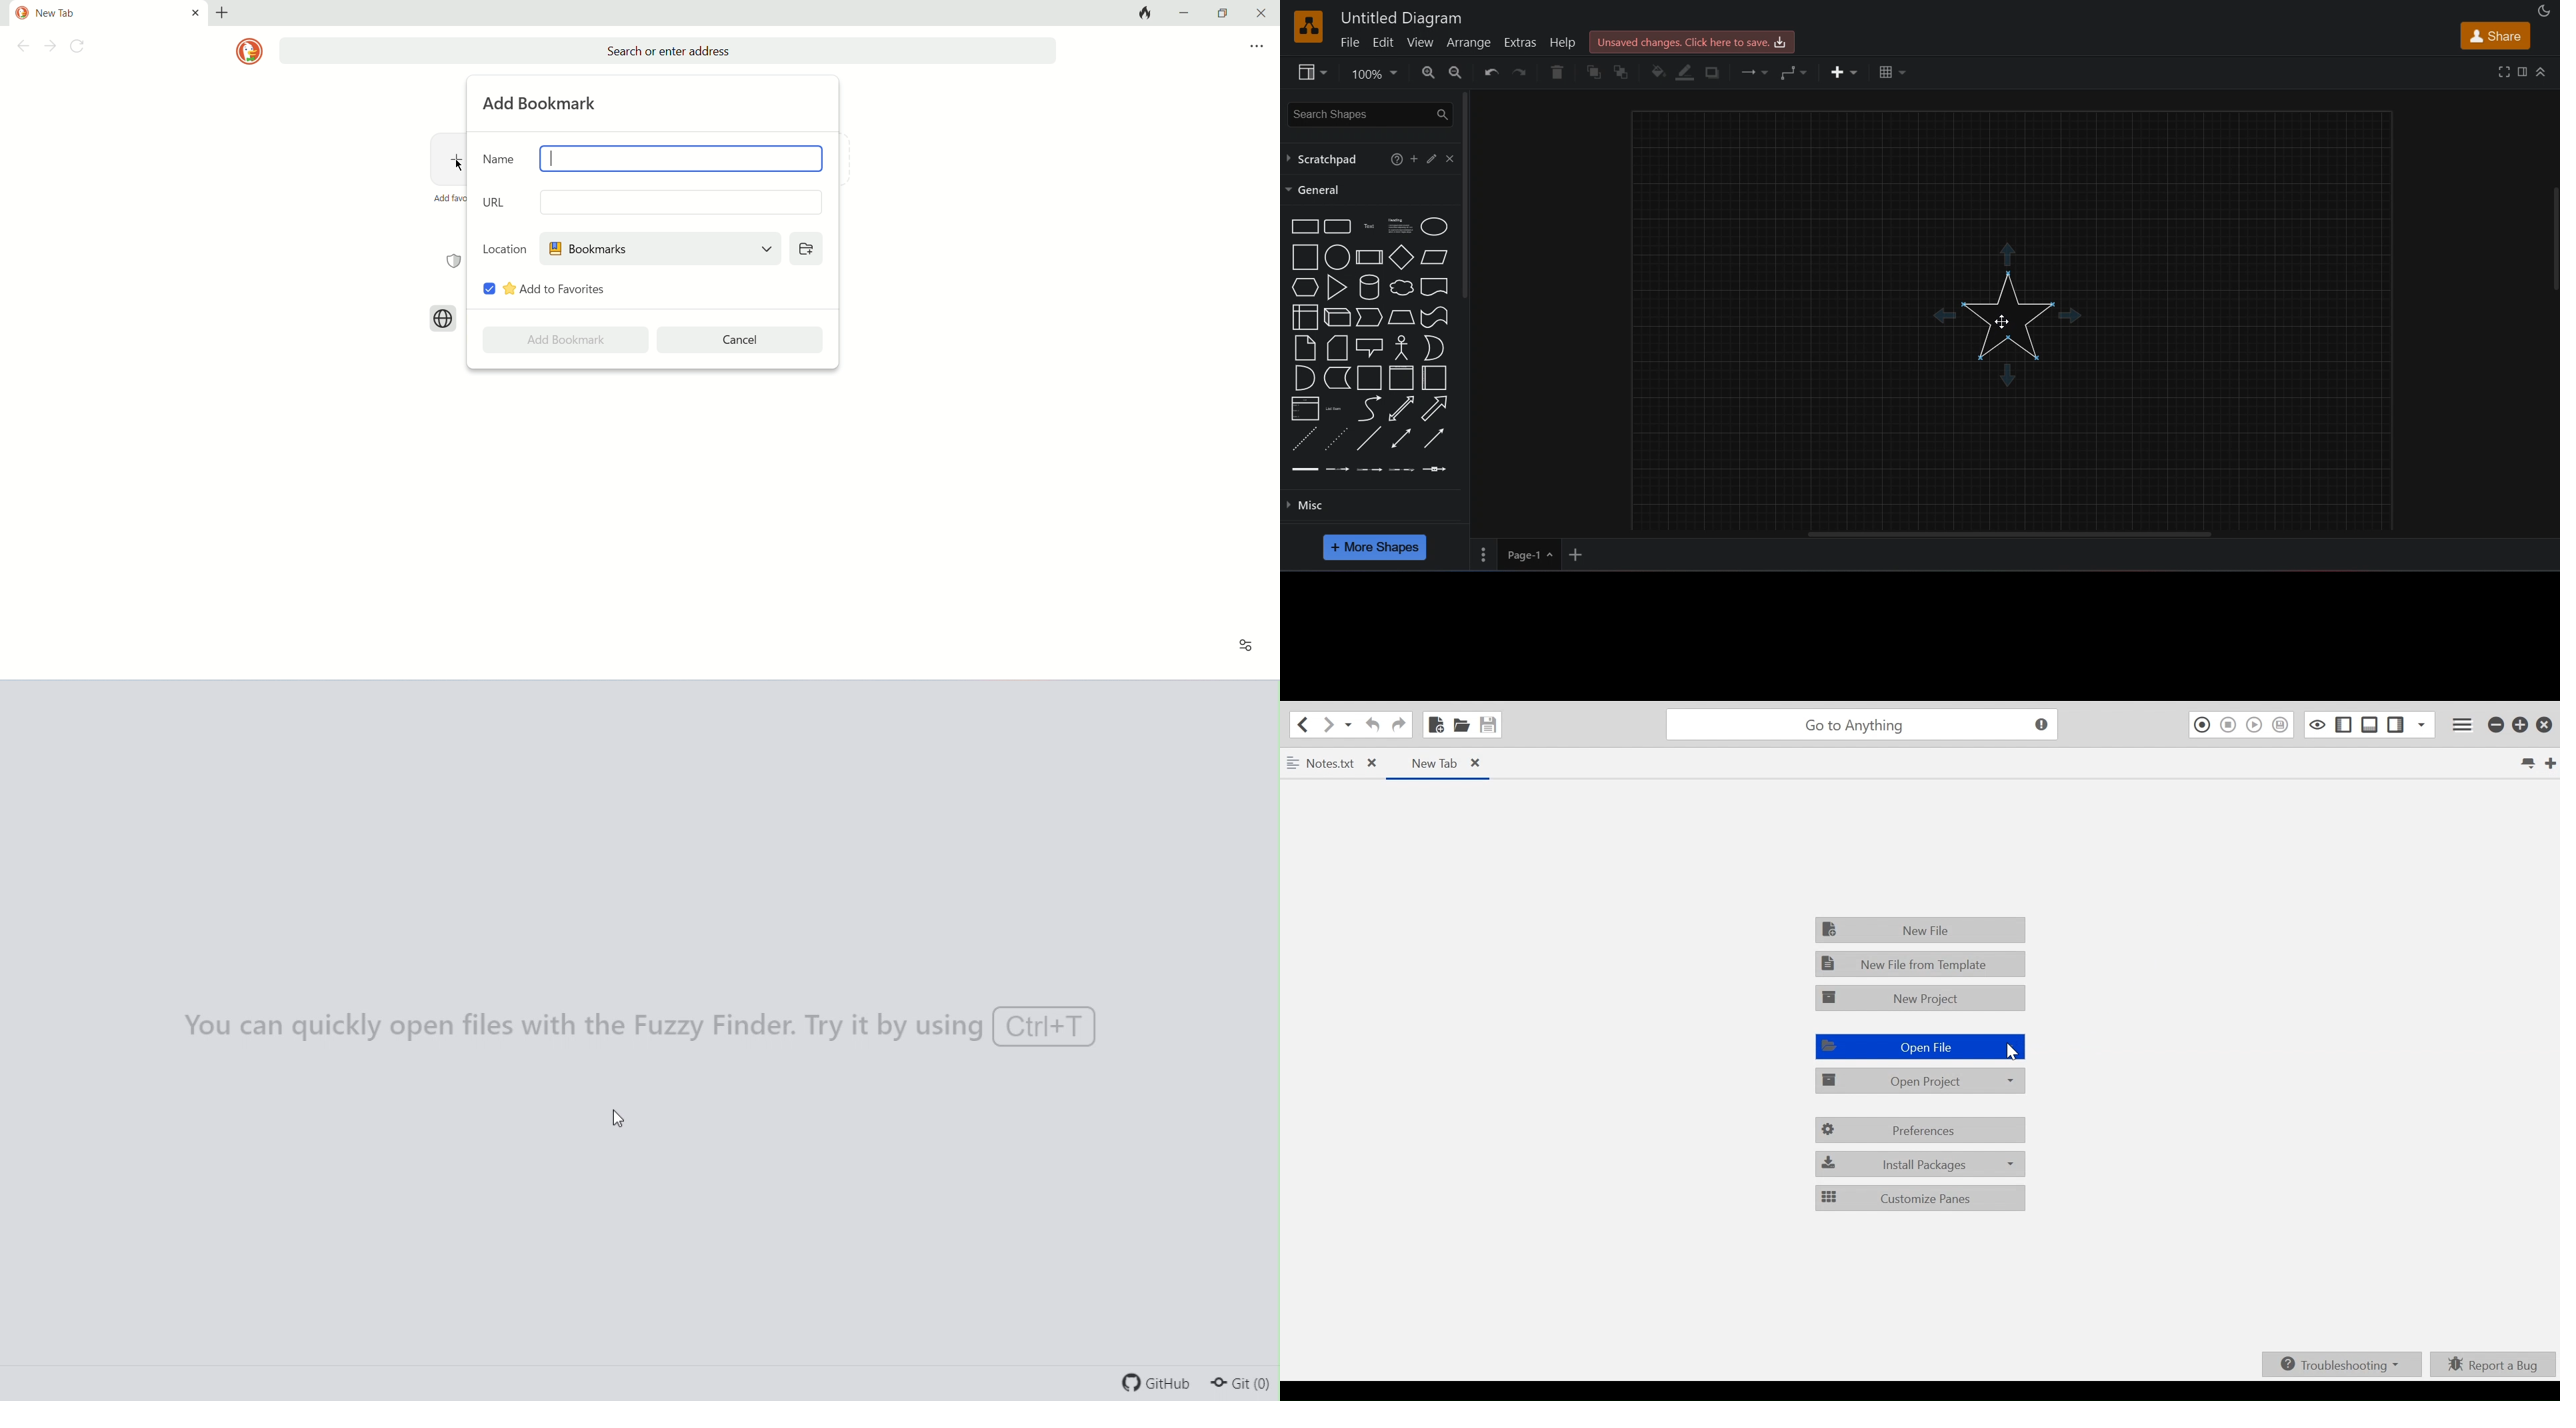  Describe the element at coordinates (2395, 724) in the screenshot. I see `Show/Hide Left Pane` at that location.